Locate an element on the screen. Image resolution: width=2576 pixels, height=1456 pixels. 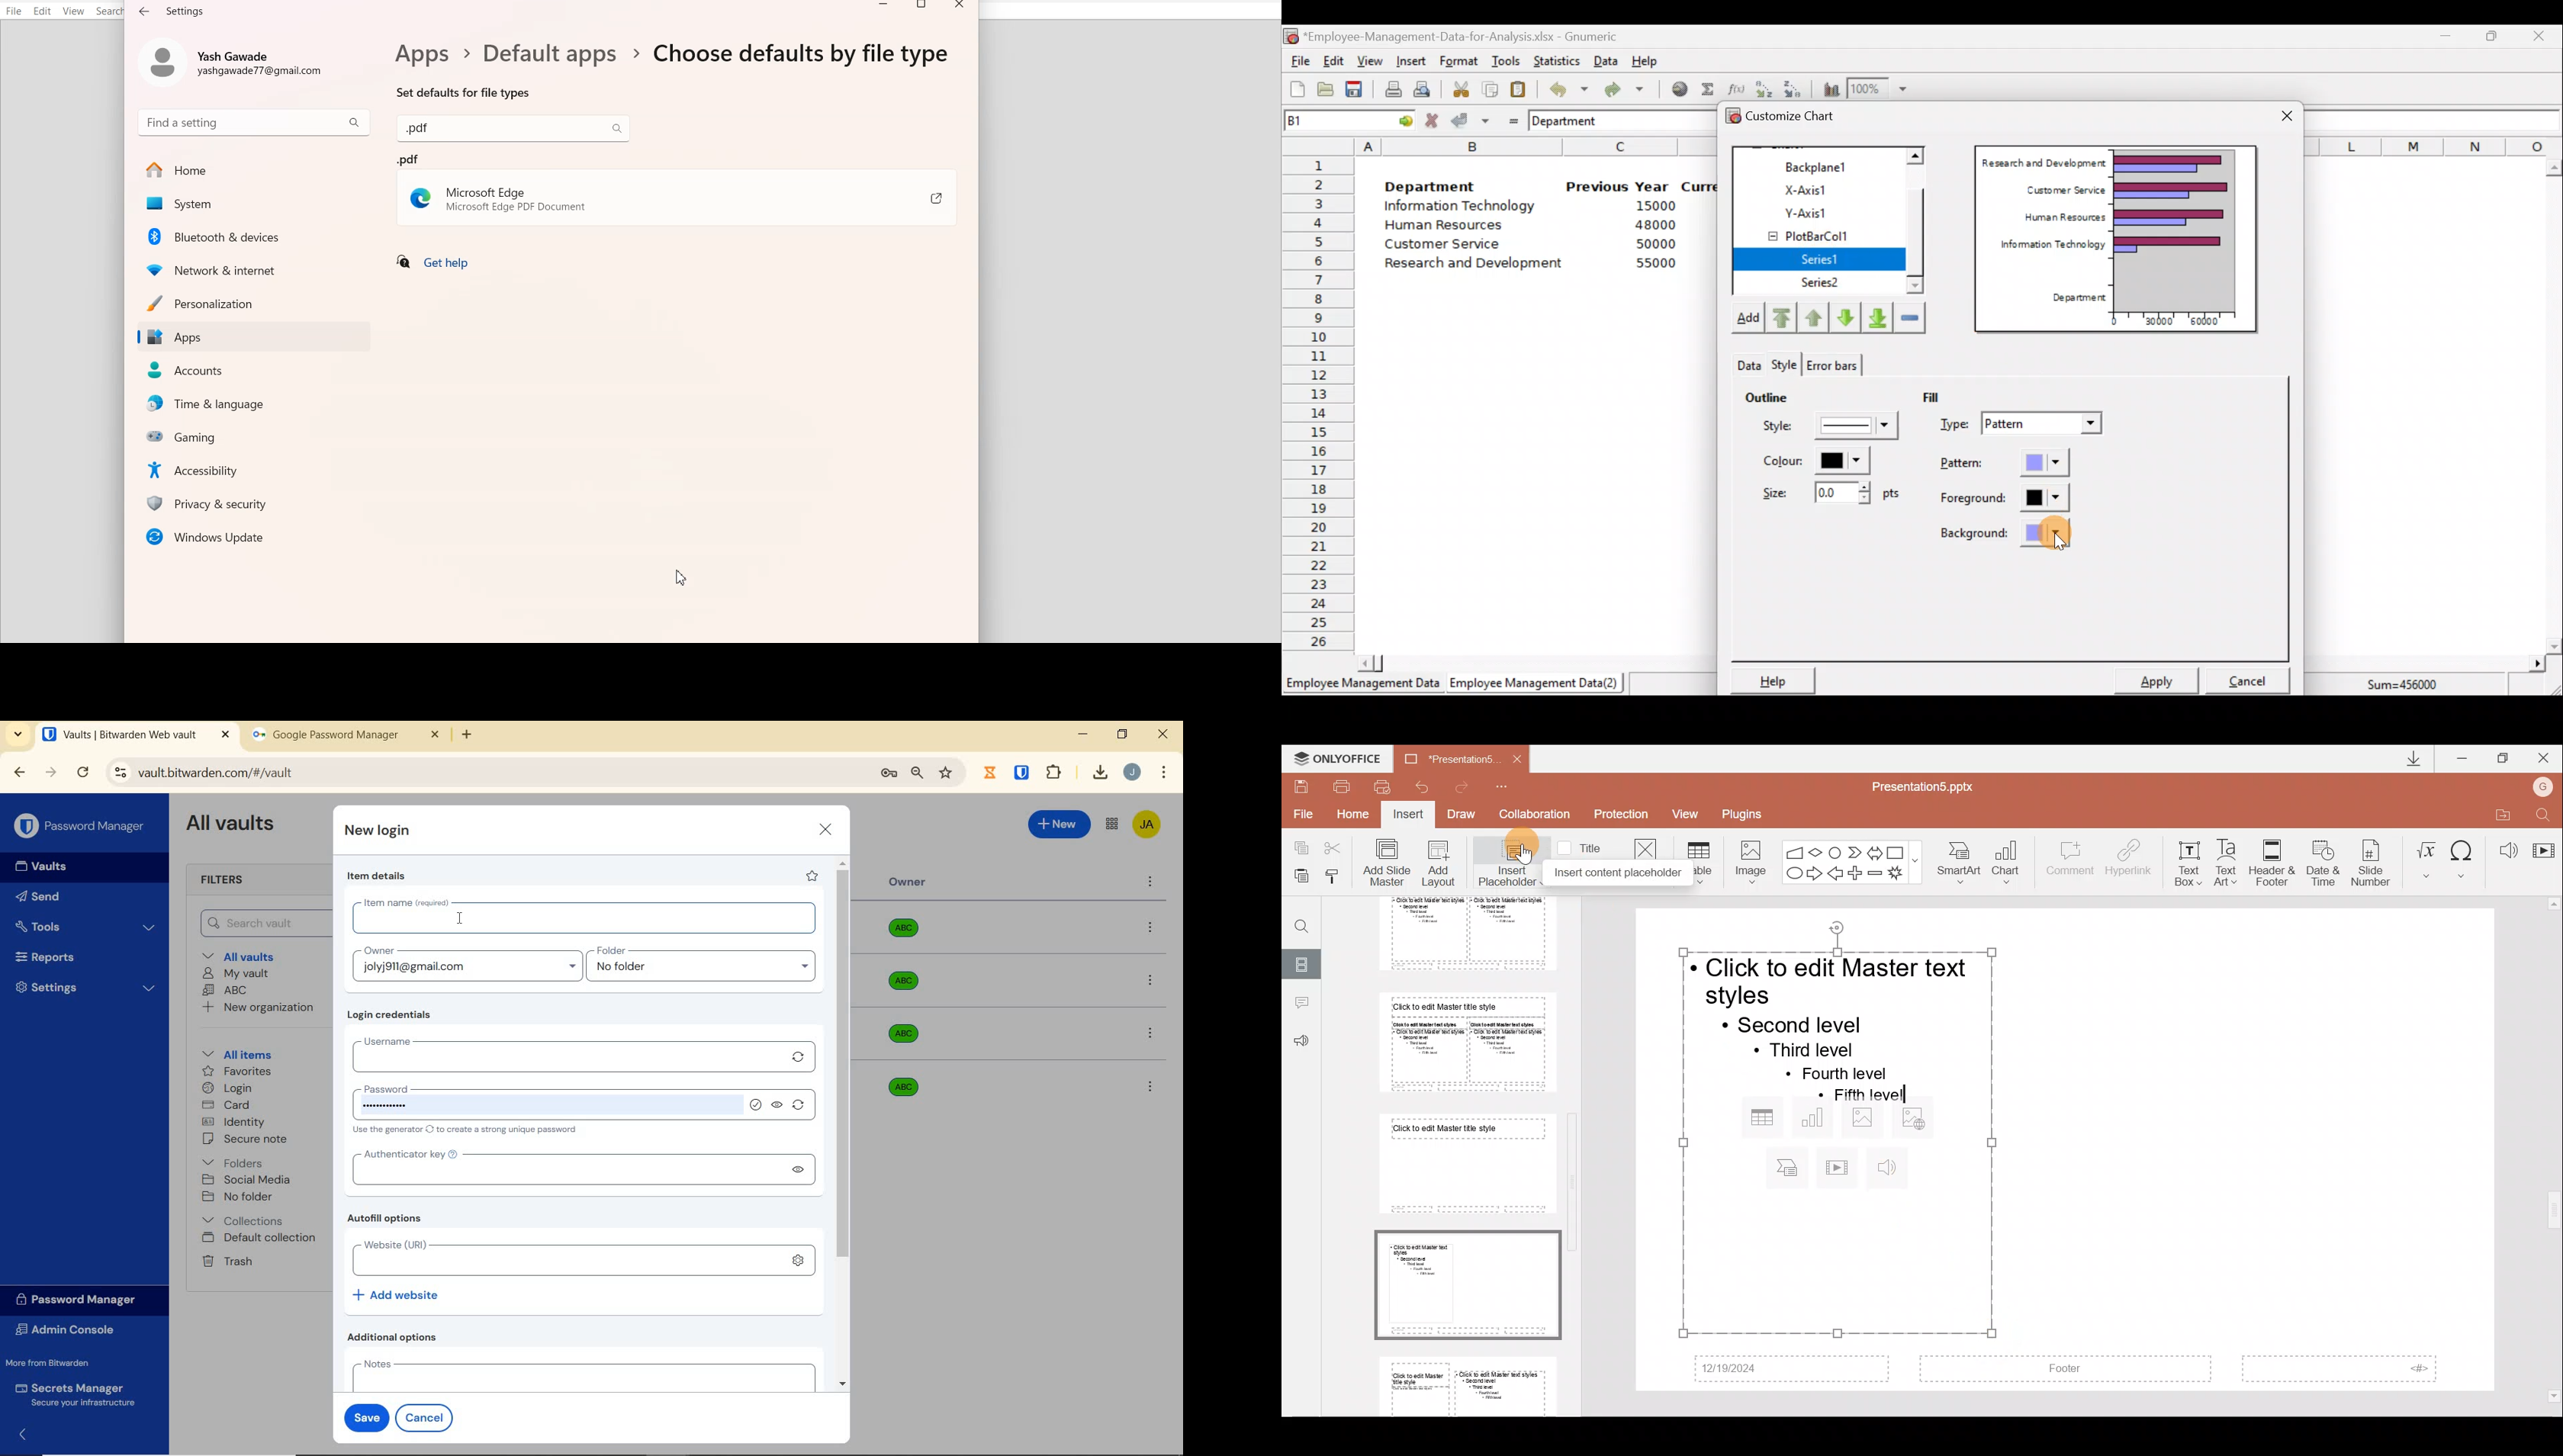
open tab is located at coordinates (136, 735).